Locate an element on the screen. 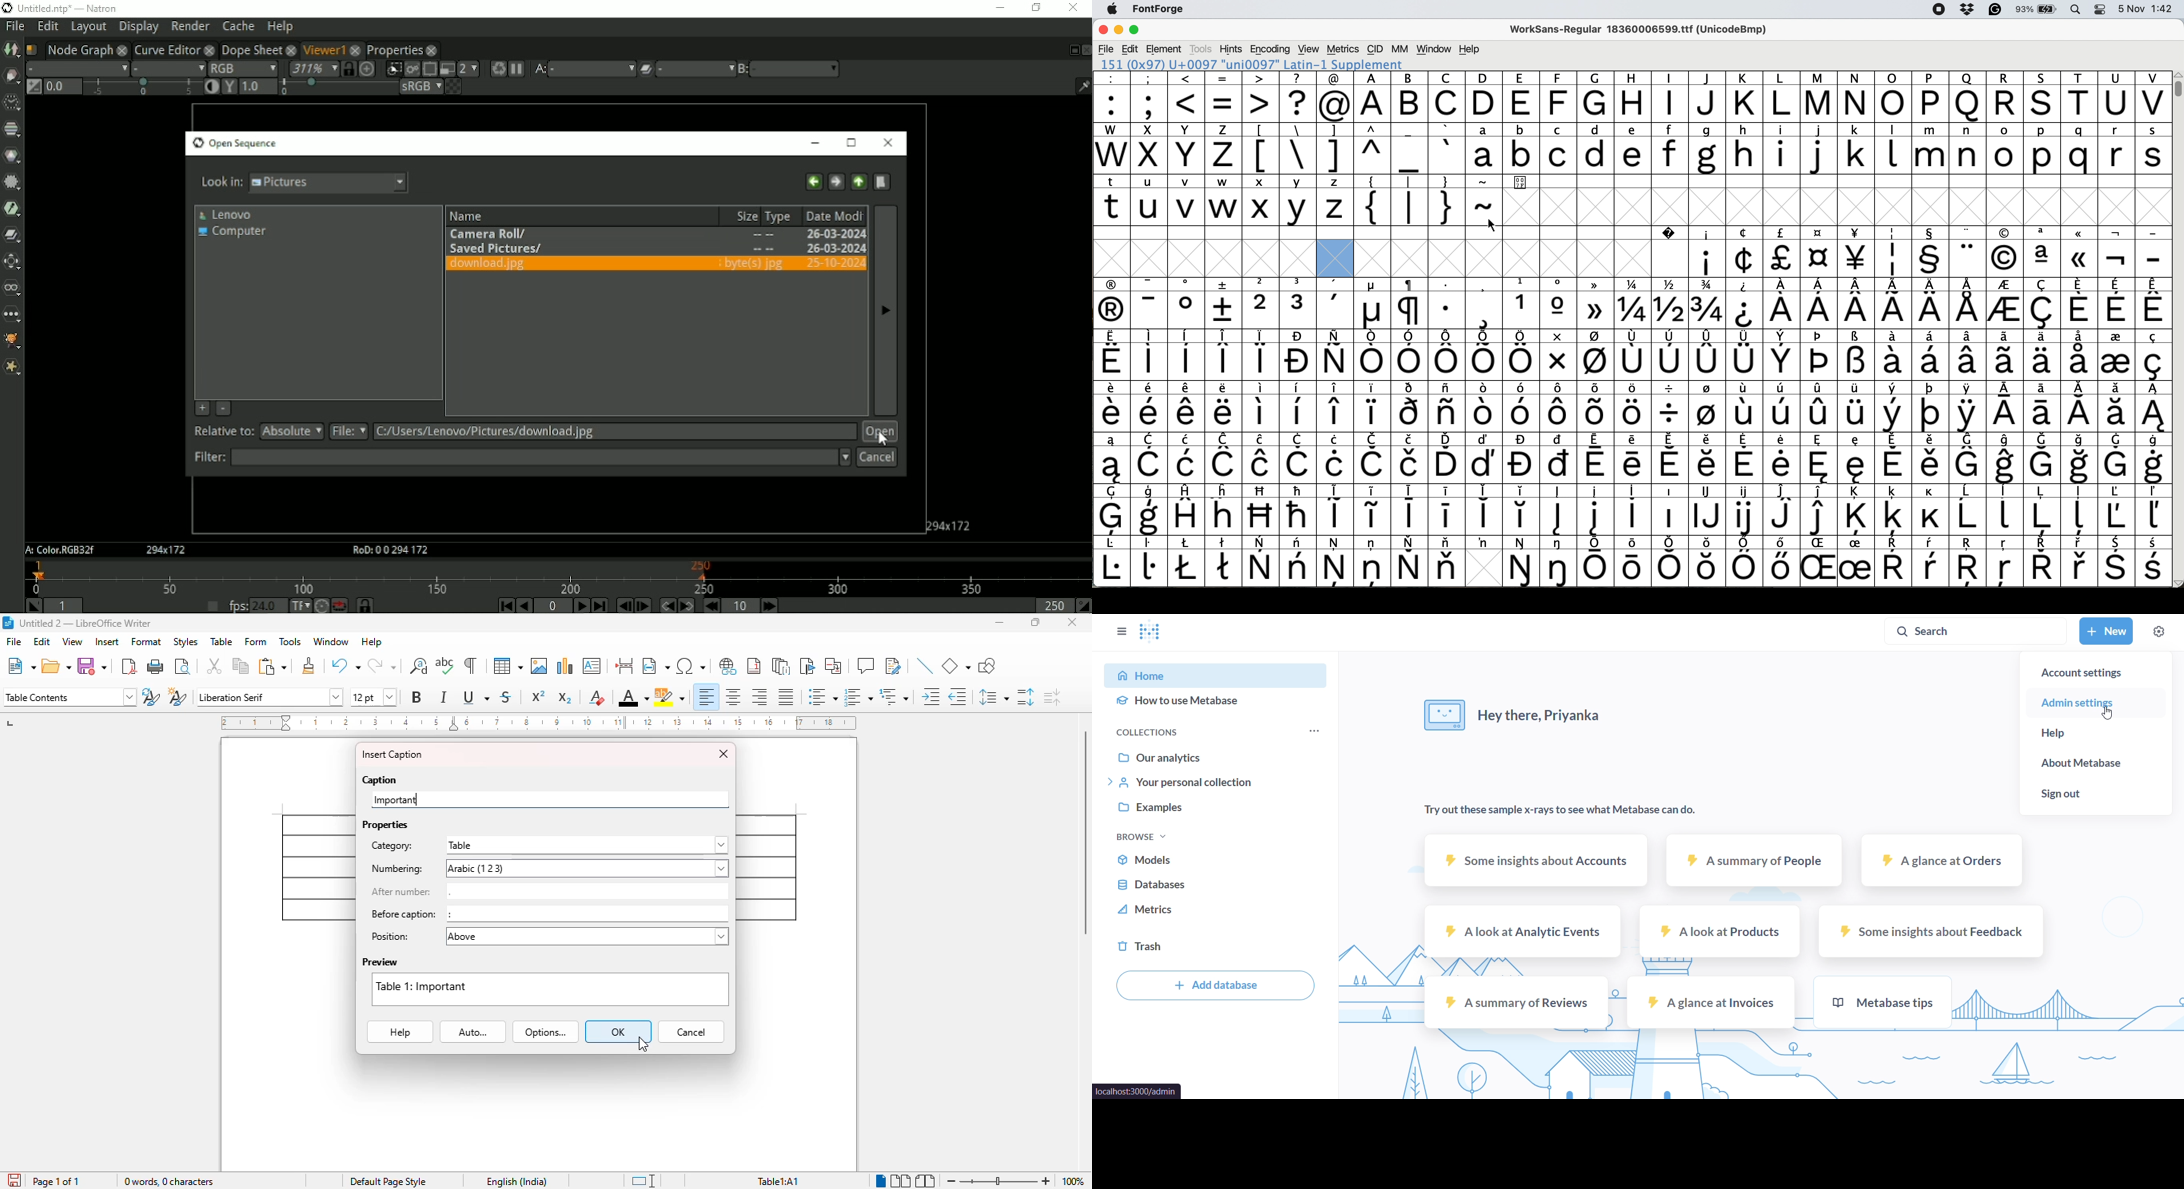 This screenshot has width=2184, height=1204. symbol is located at coordinates (1409, 406).